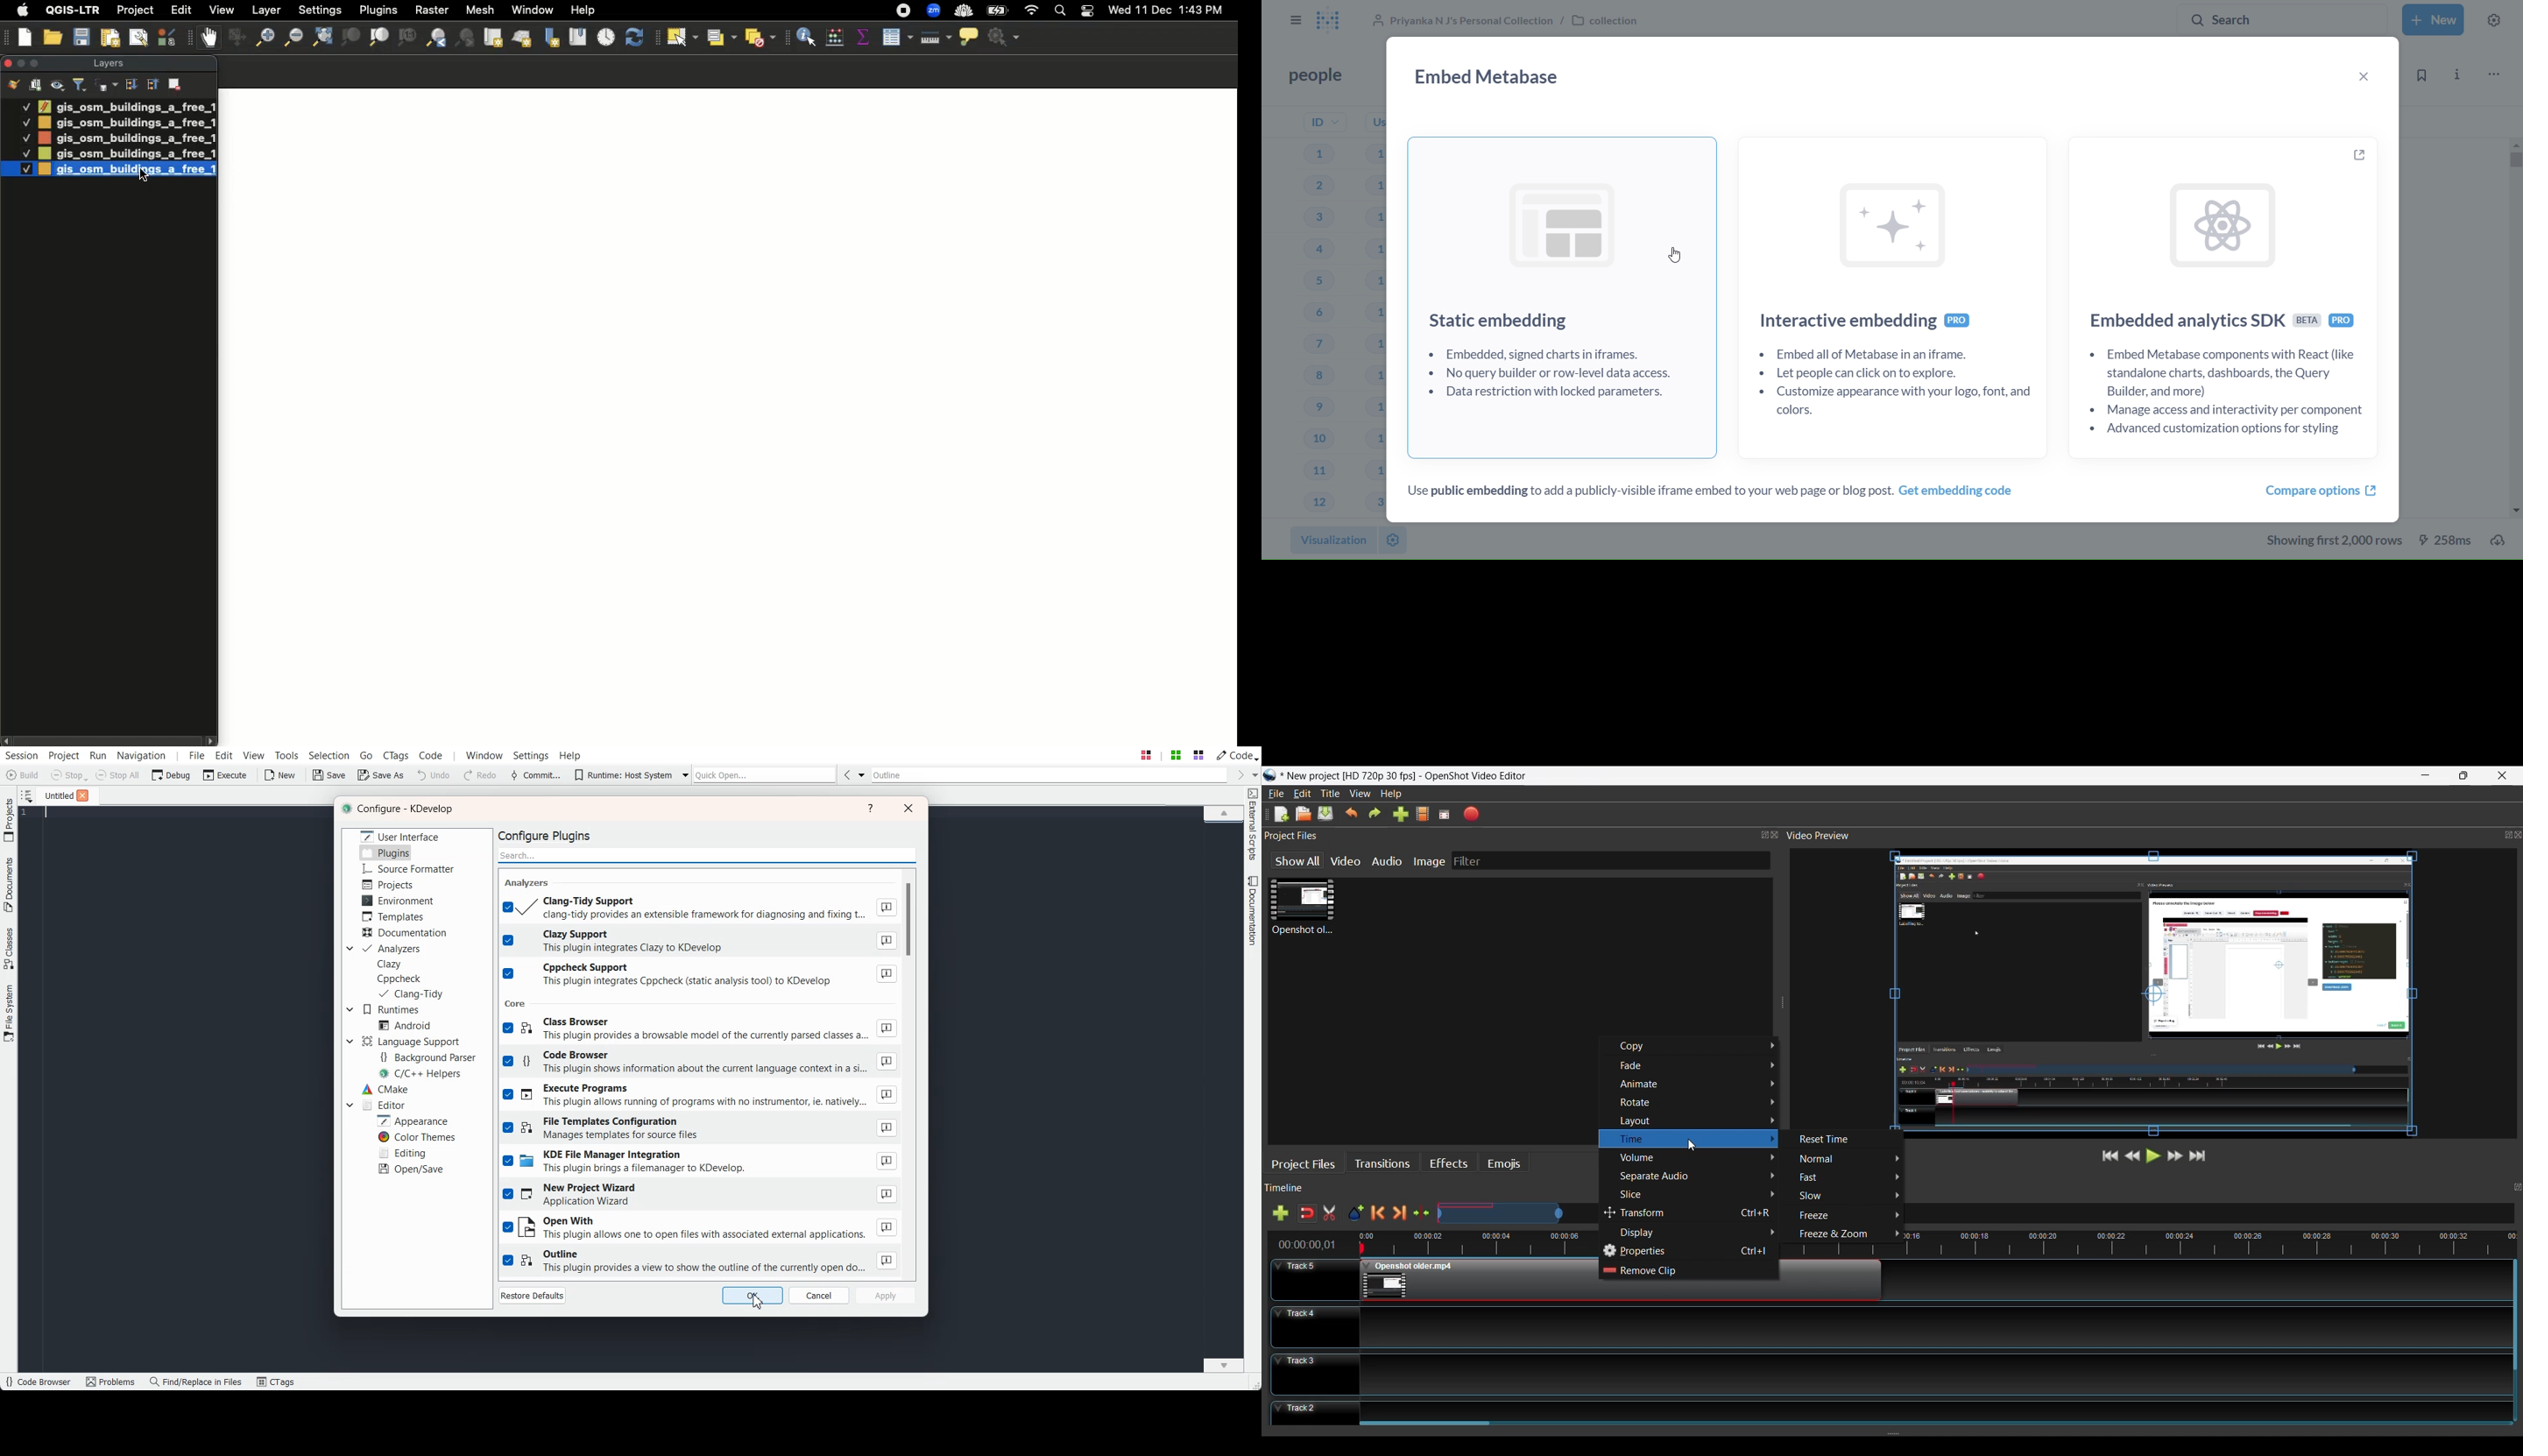 Image resolution: width=2548 pixels, height=1456 pixels. Describe the element at coordinates (380, 774) in the screenshot. I see `Save As` at that location.